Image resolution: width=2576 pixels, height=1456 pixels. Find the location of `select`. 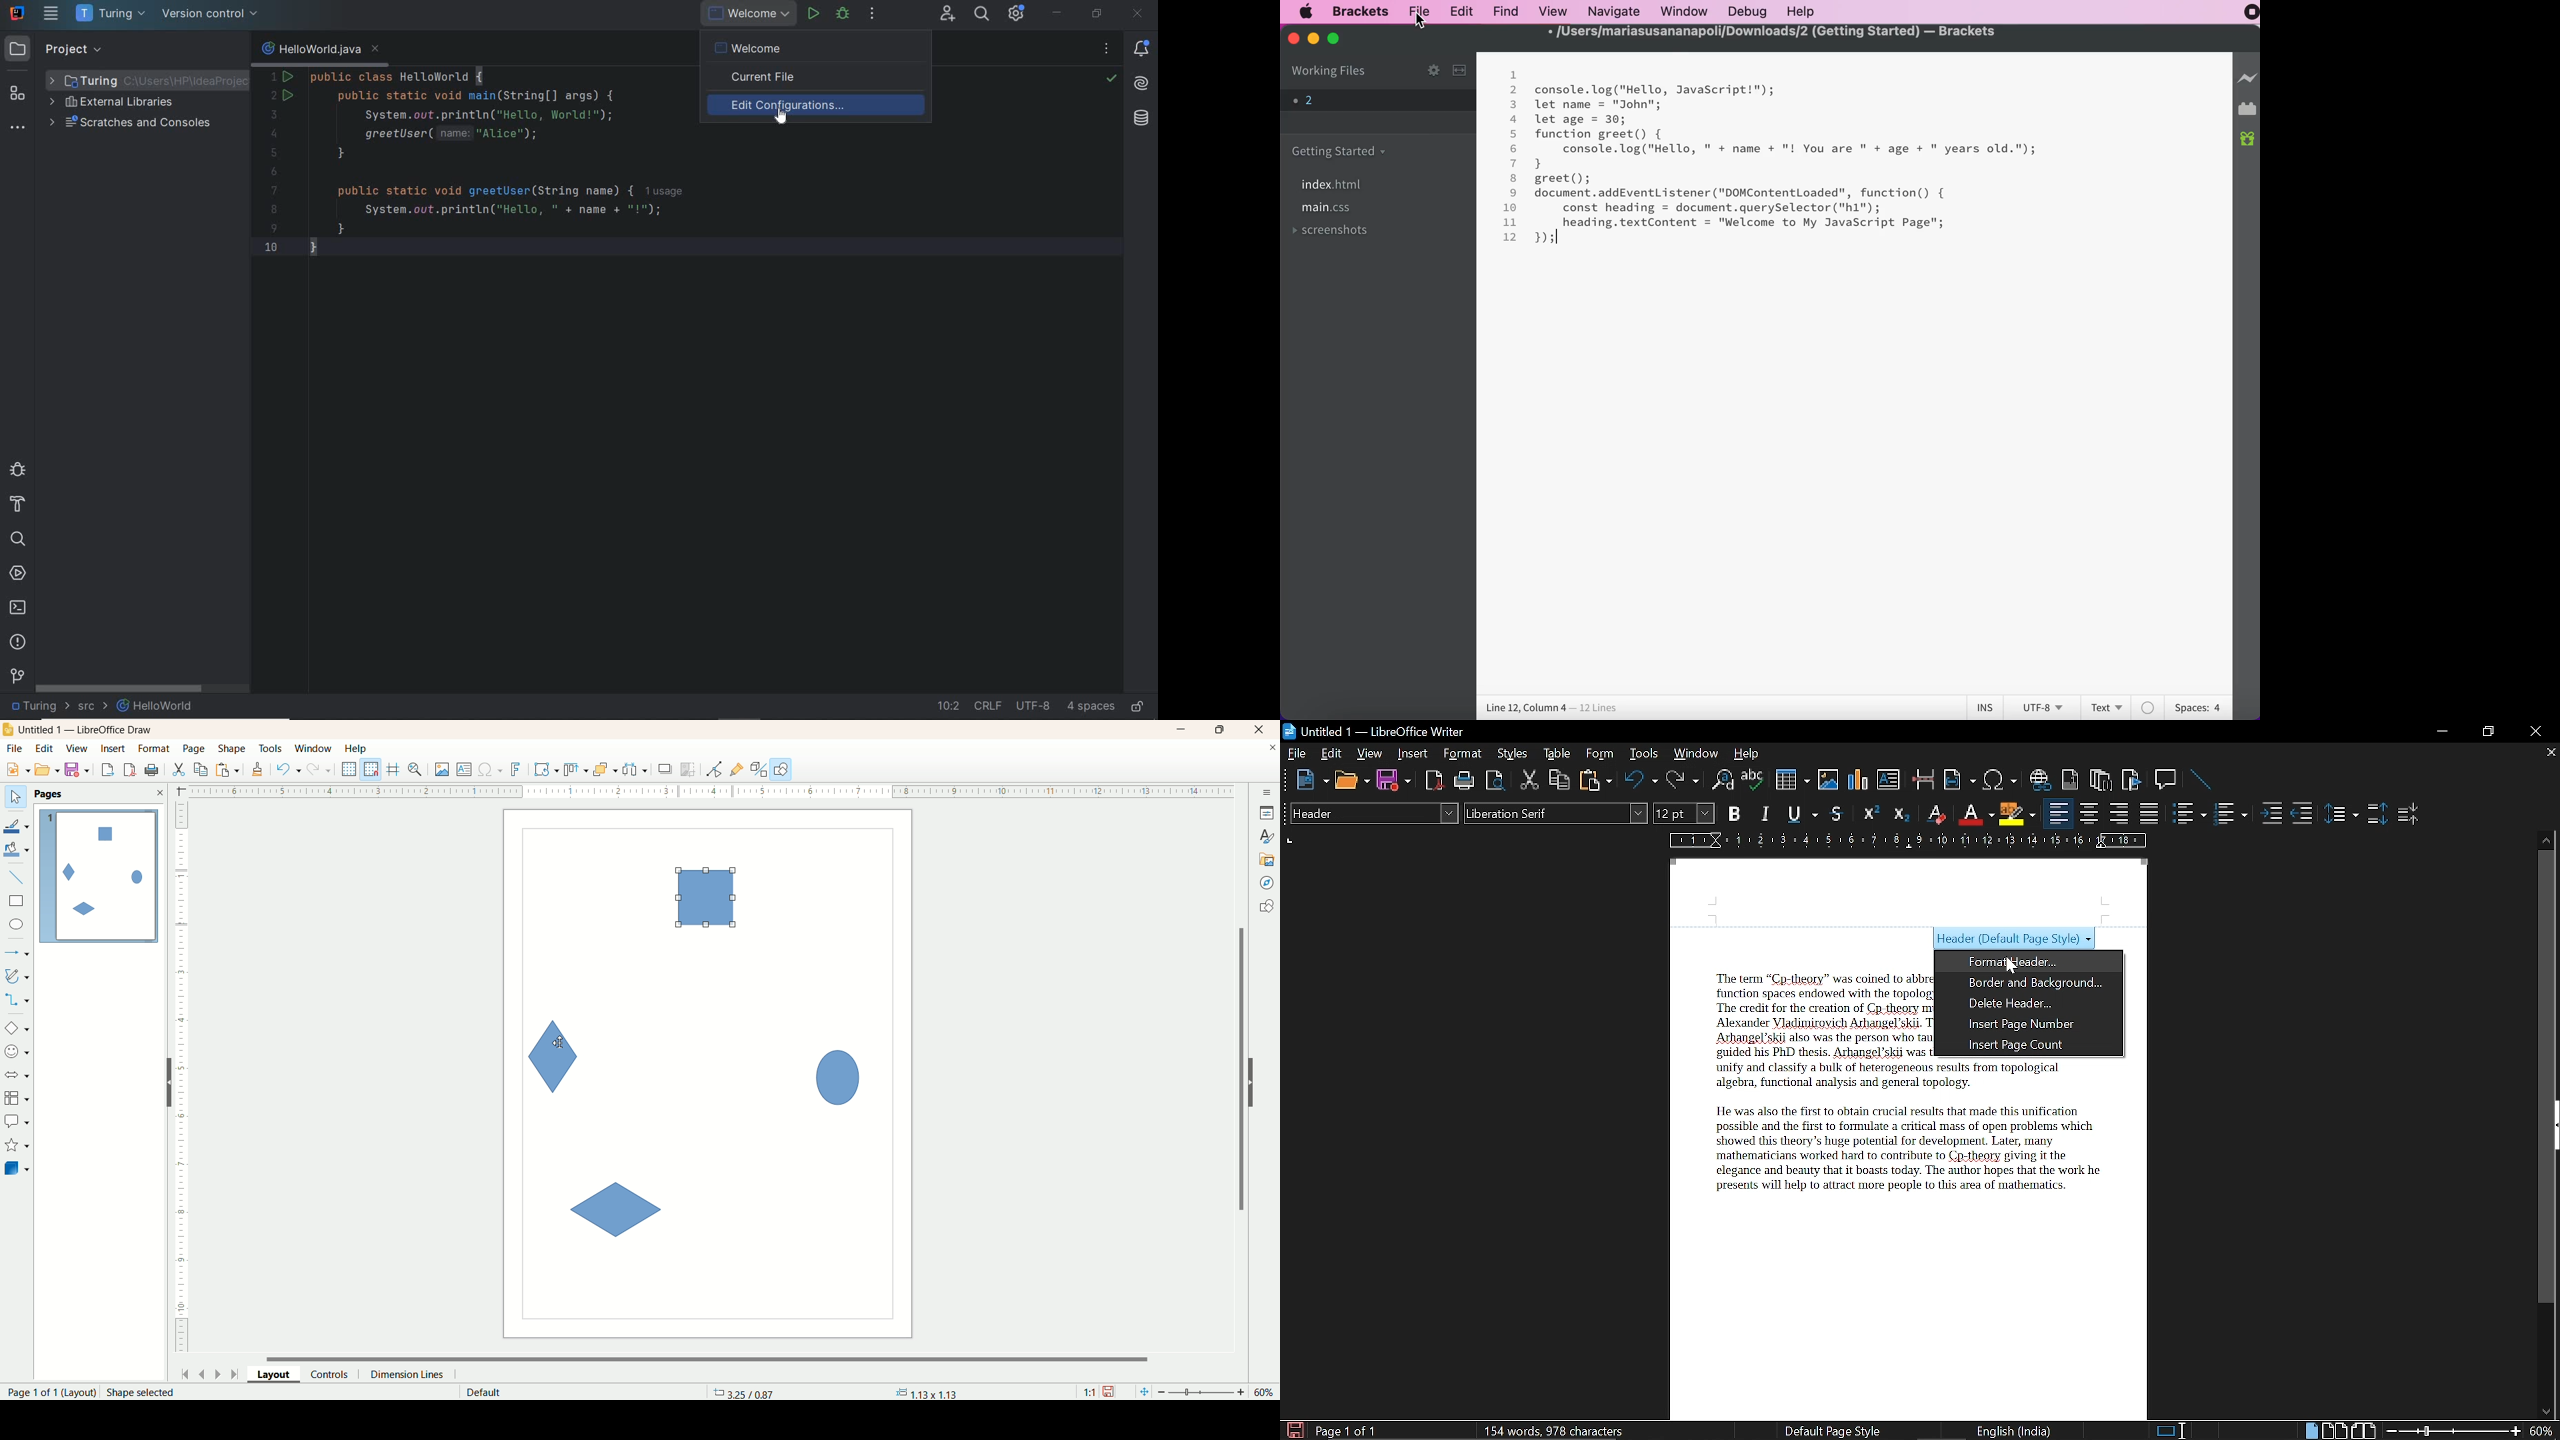

select is located at coordinates (15, 797).